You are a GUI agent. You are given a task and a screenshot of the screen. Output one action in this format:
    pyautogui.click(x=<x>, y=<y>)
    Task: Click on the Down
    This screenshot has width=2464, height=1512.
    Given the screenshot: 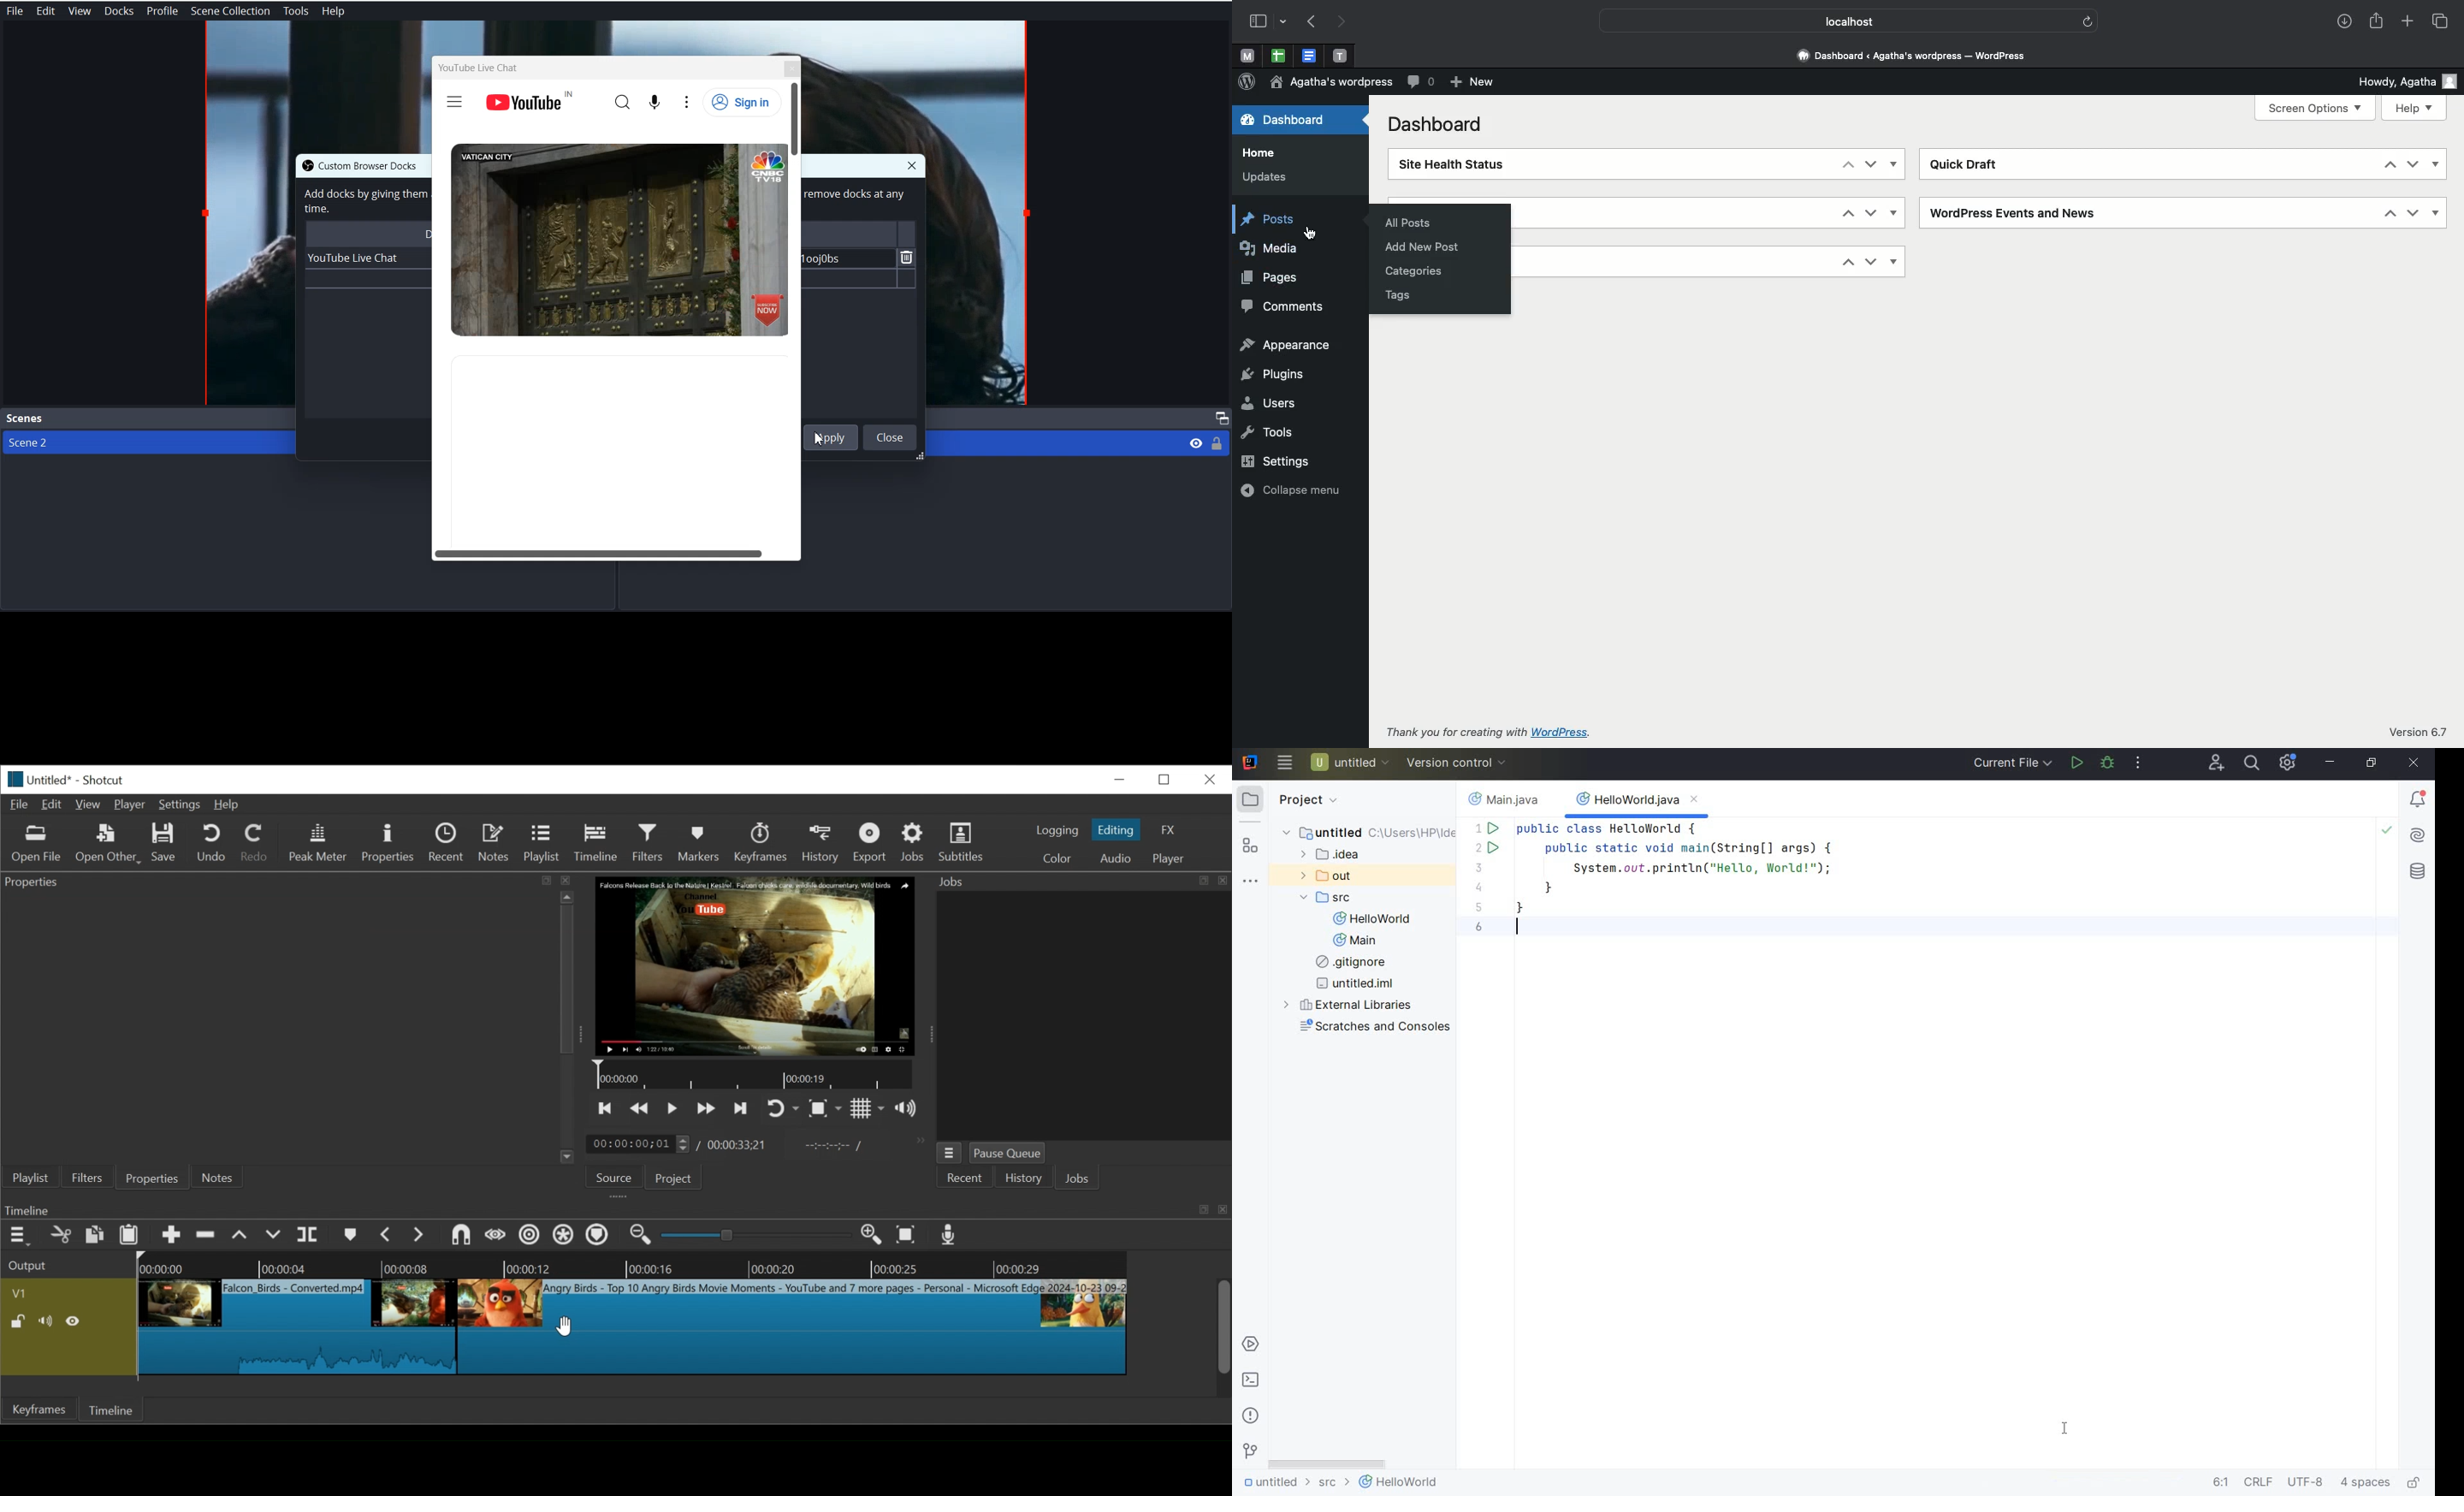 What is the action you would take?
    pyautogui.click(x=2413, y=164)
    